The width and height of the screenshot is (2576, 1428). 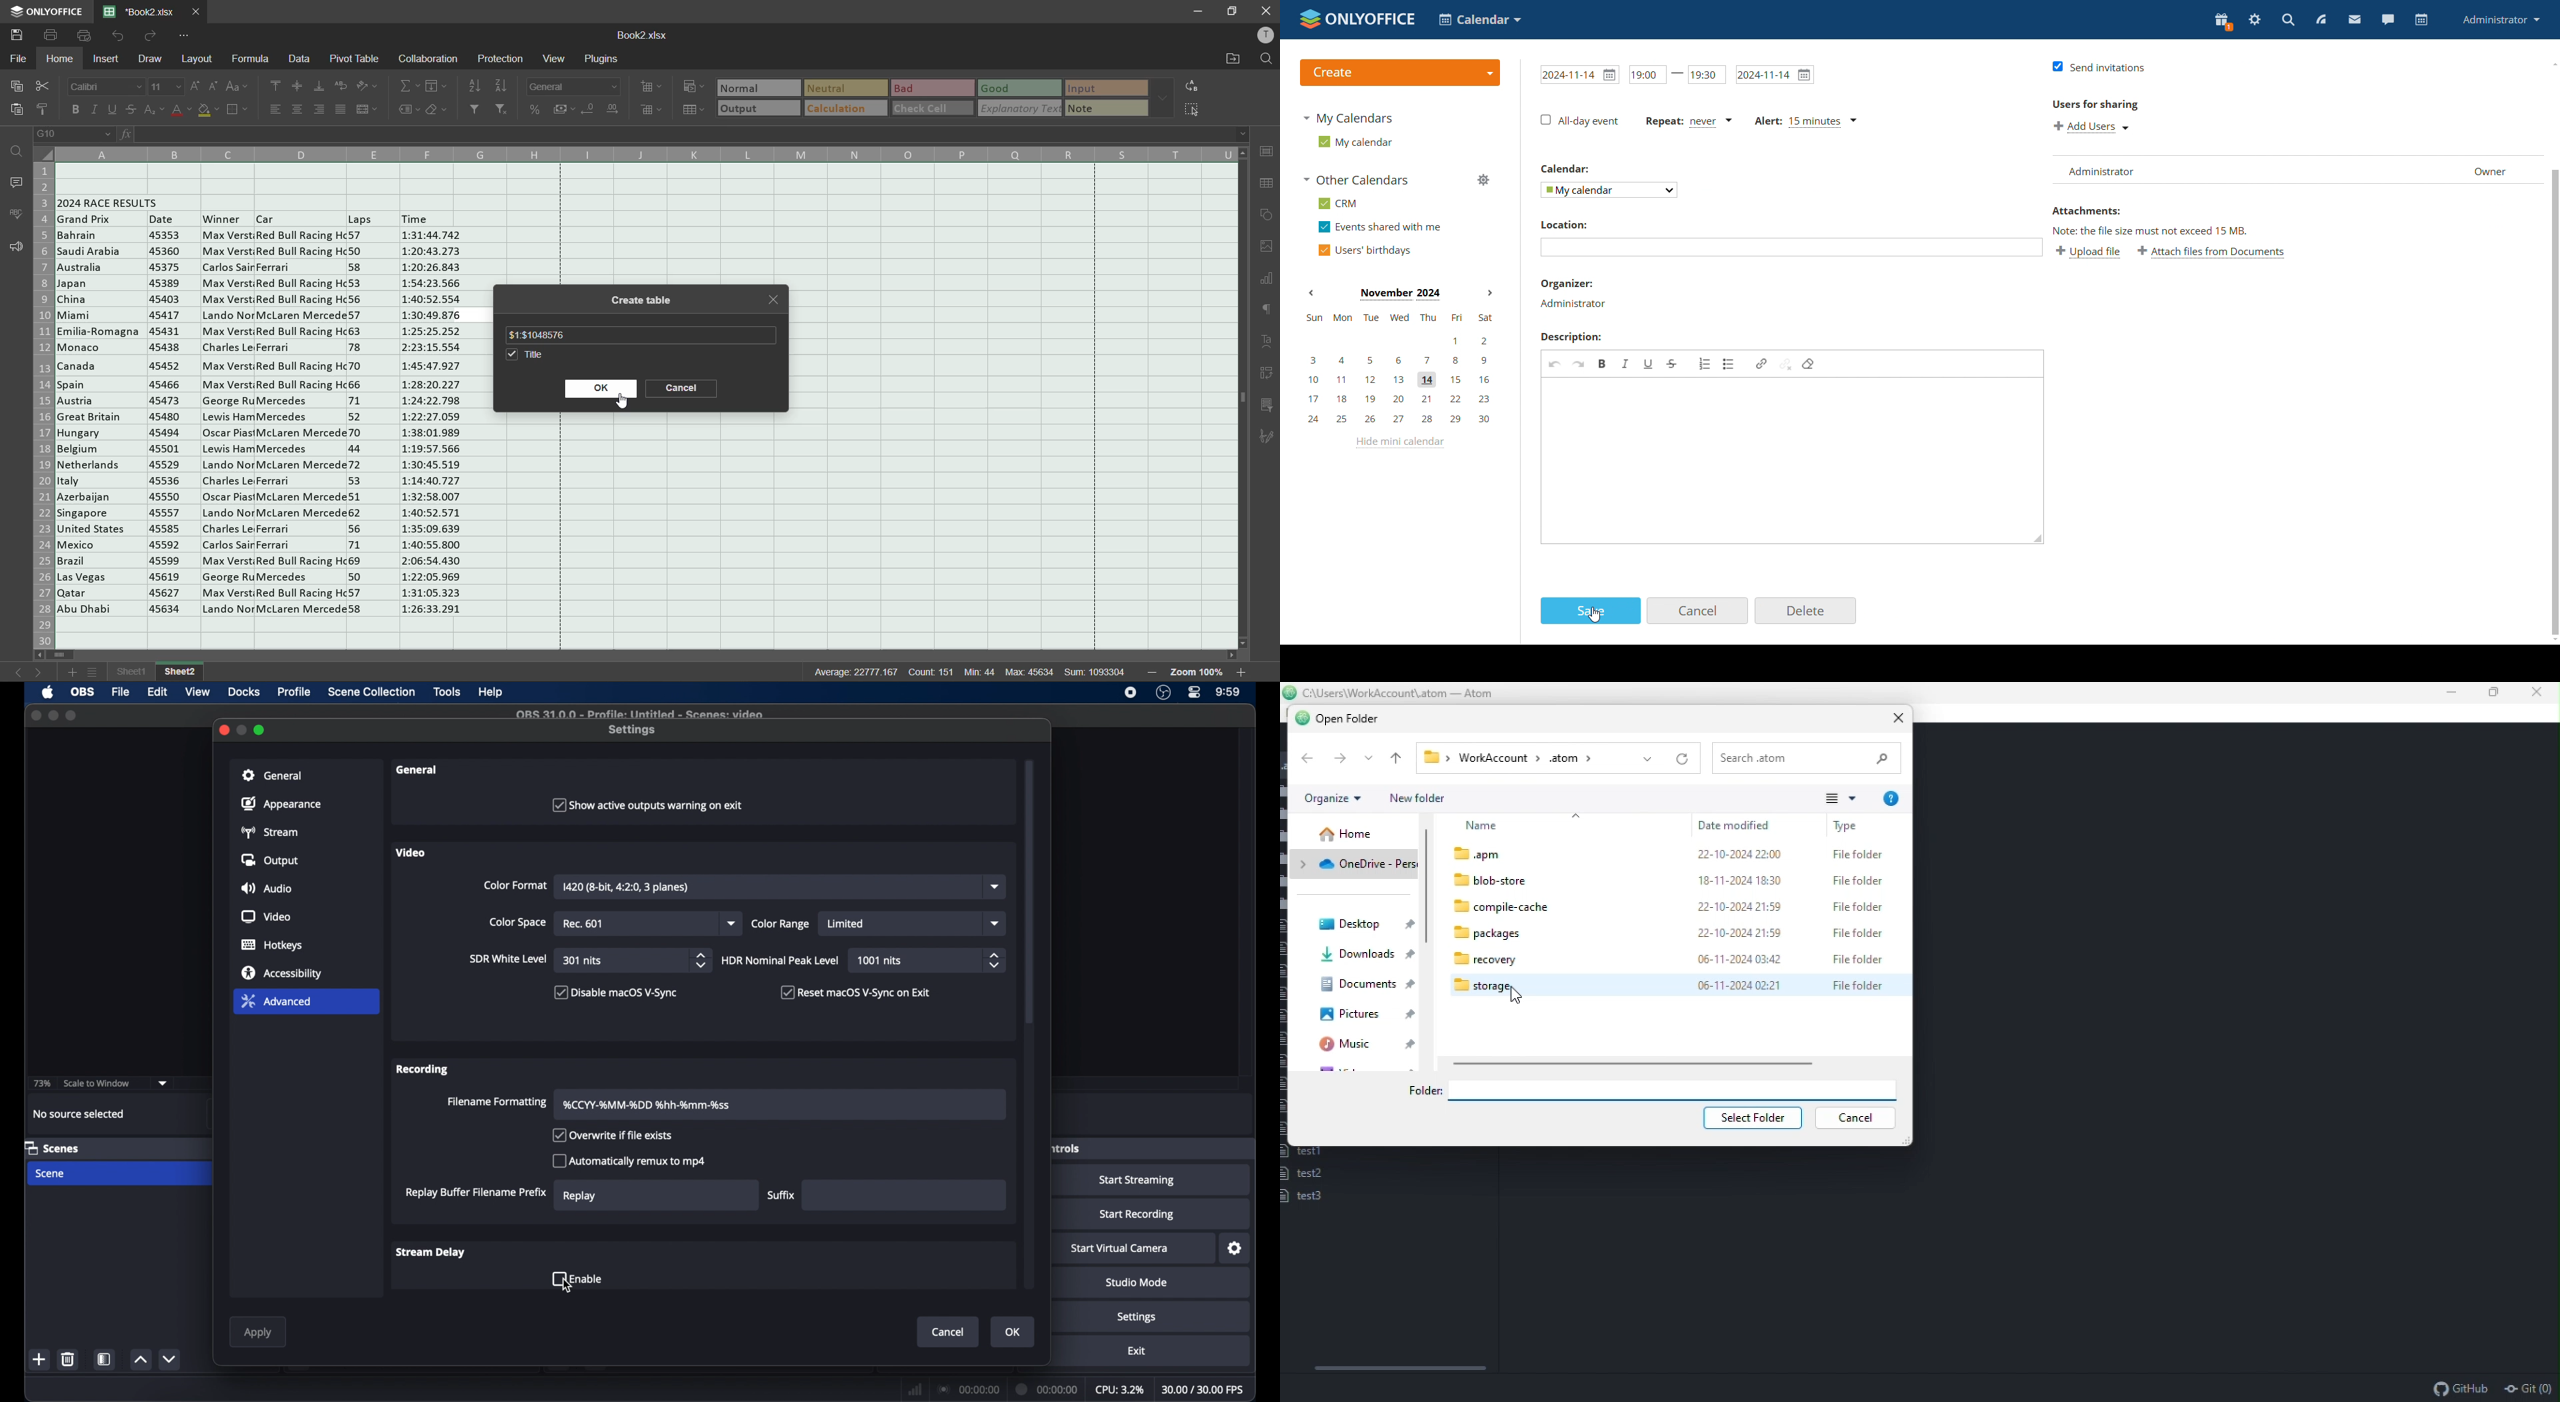 What do you see at coordinates (223, 730) in the screenshot?
I see `close` at bounding box center [223, 730].